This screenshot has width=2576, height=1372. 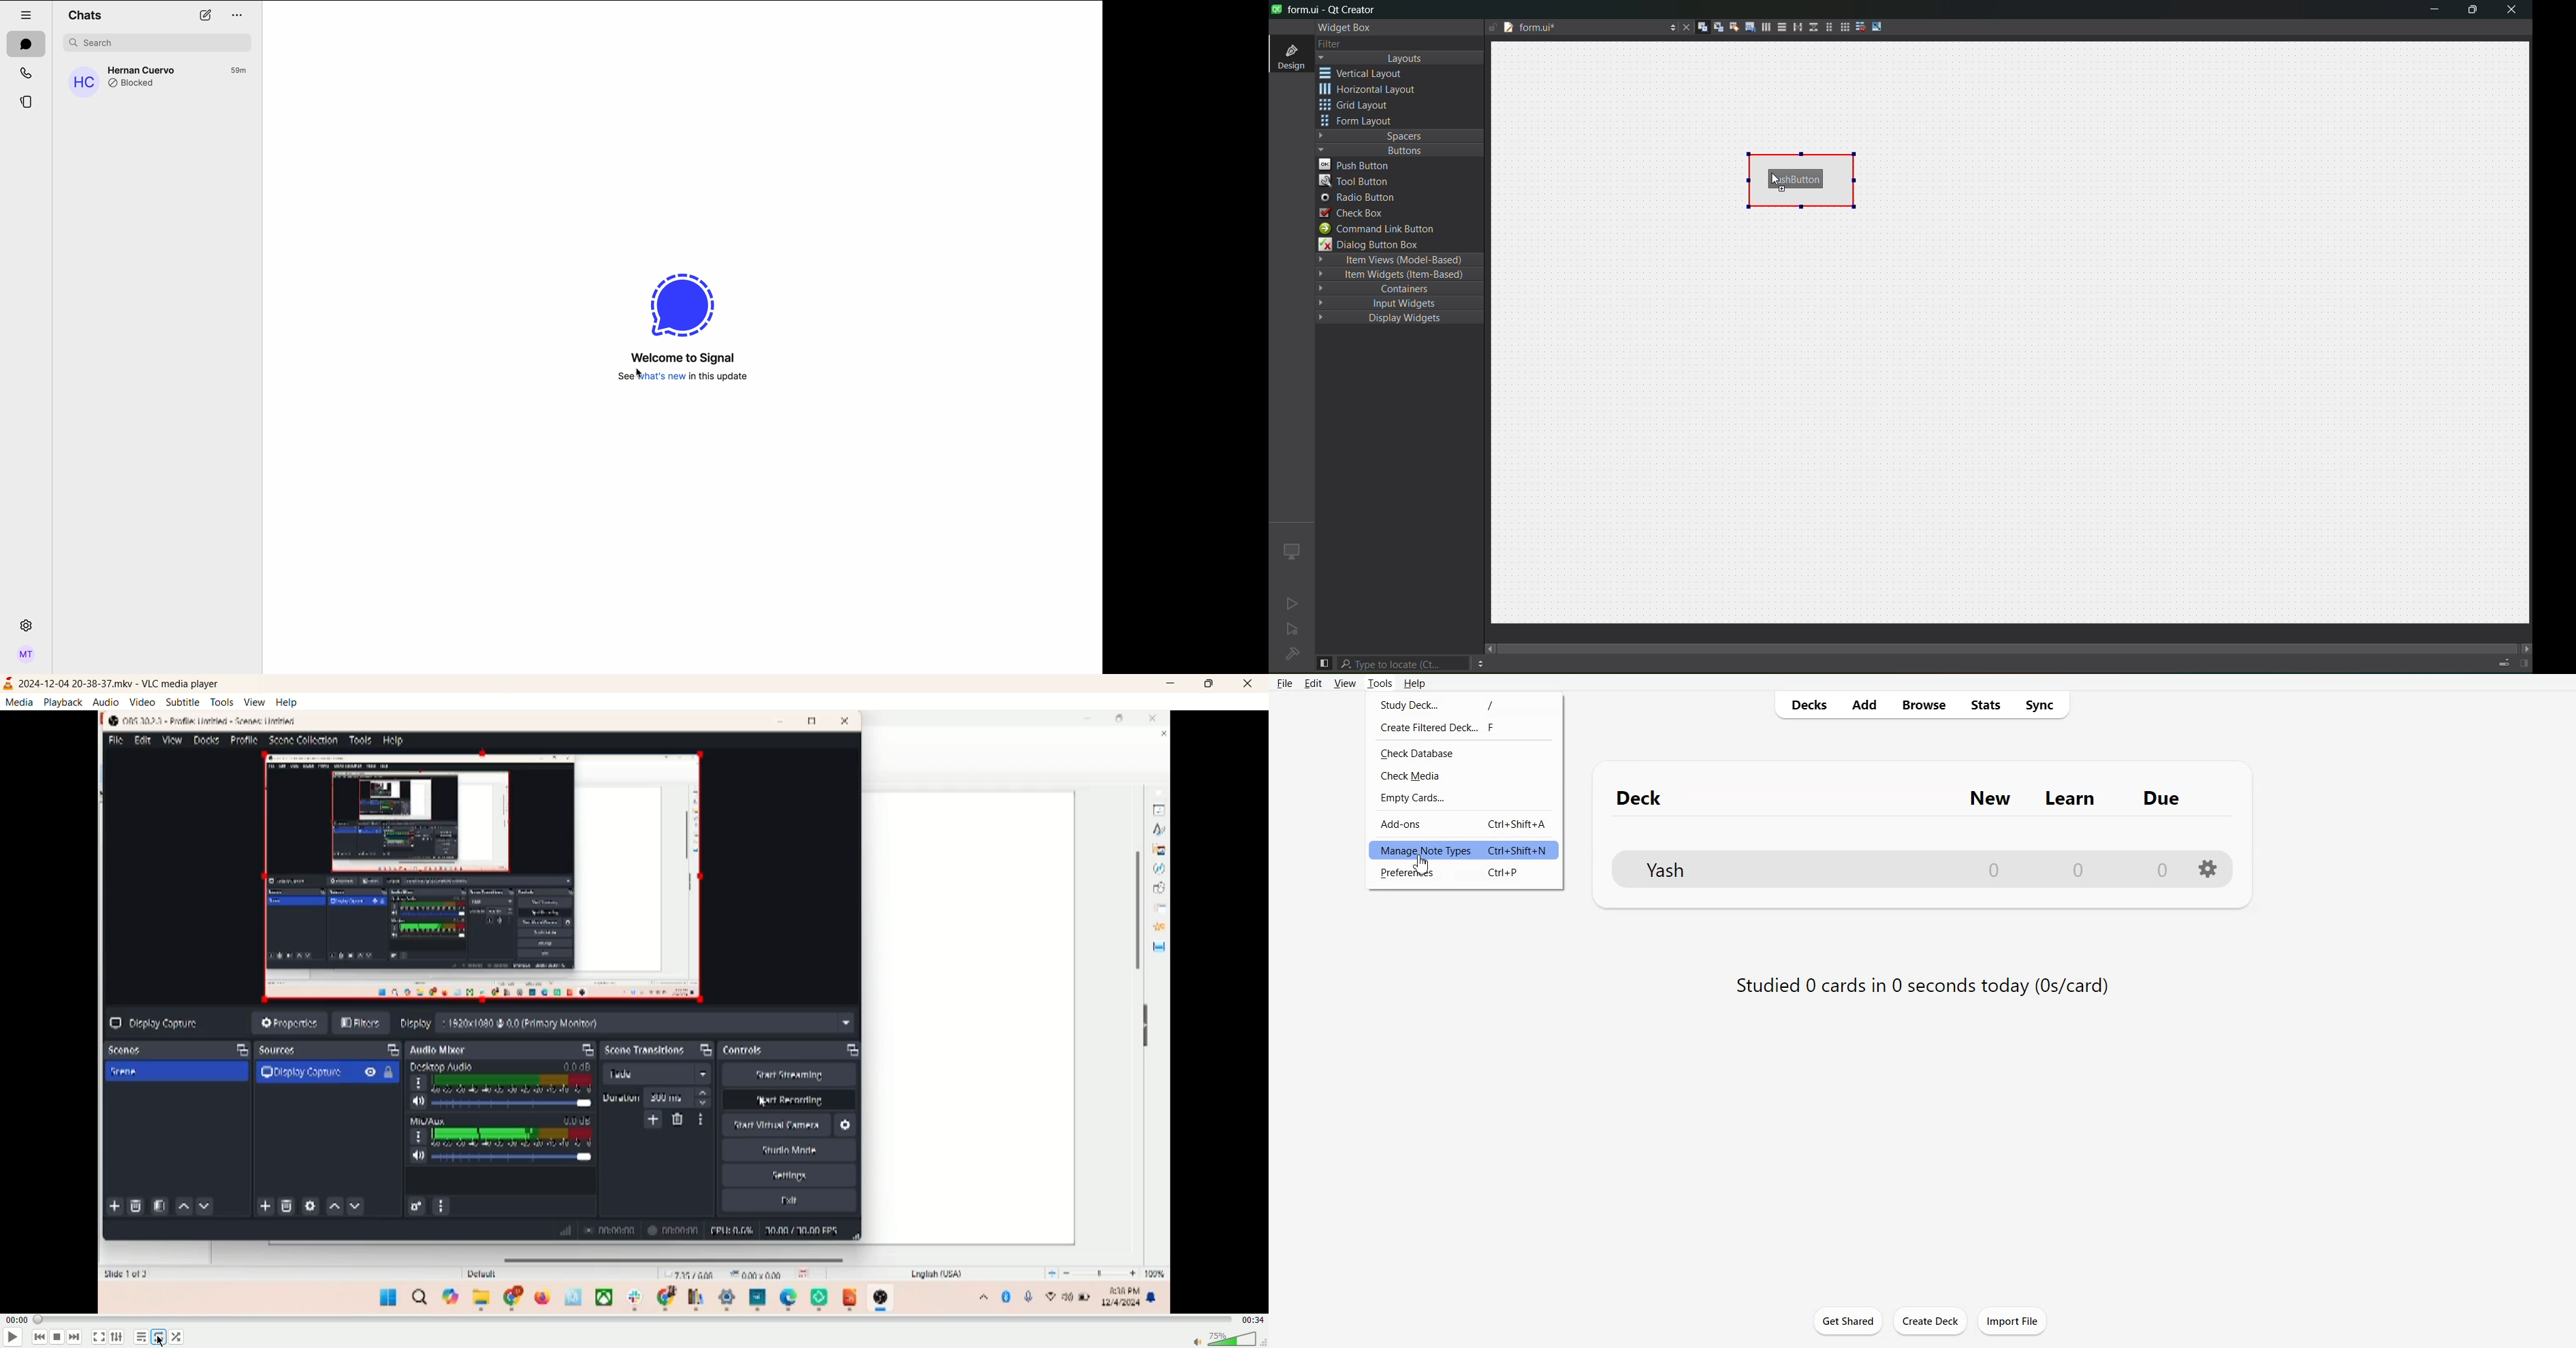 What do you see at coordinates (158, 1341) in the screenshot?
I see `cursor` at bounding box center [158, 1341].